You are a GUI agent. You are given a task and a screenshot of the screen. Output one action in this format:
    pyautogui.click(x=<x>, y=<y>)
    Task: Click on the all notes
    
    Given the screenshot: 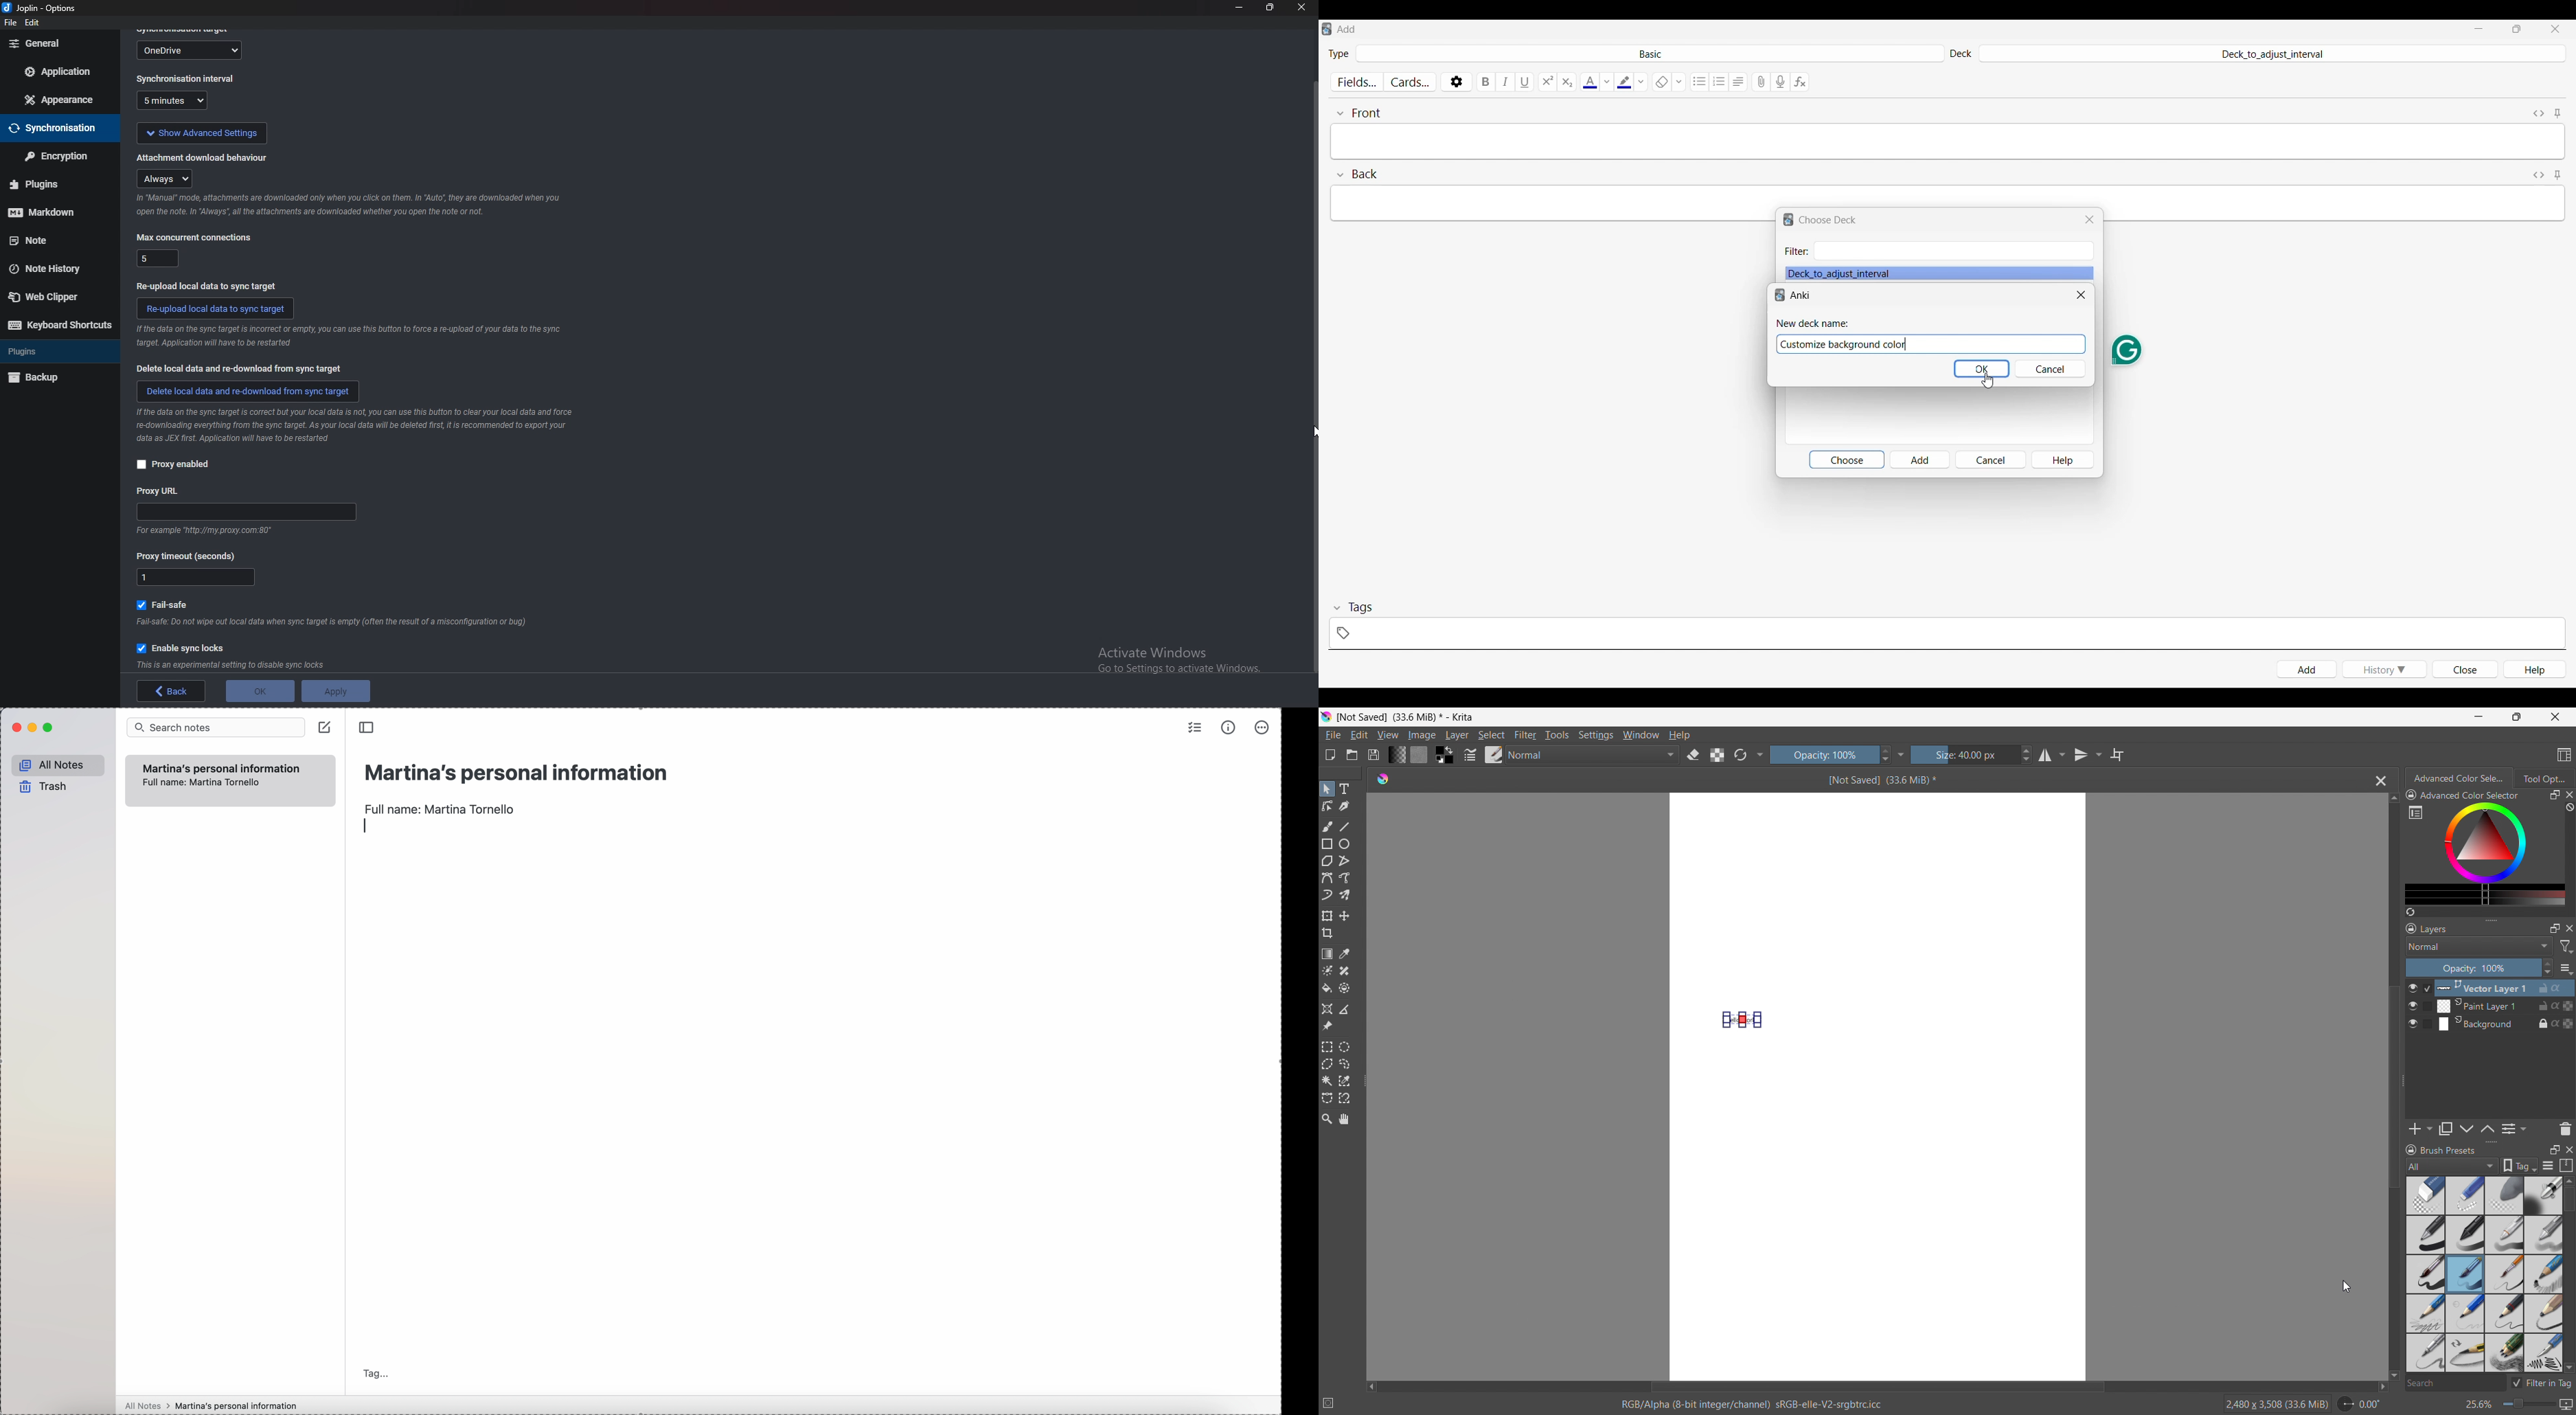 What is the action you would take?
    pyautogui.click(x=57, y=765)
    